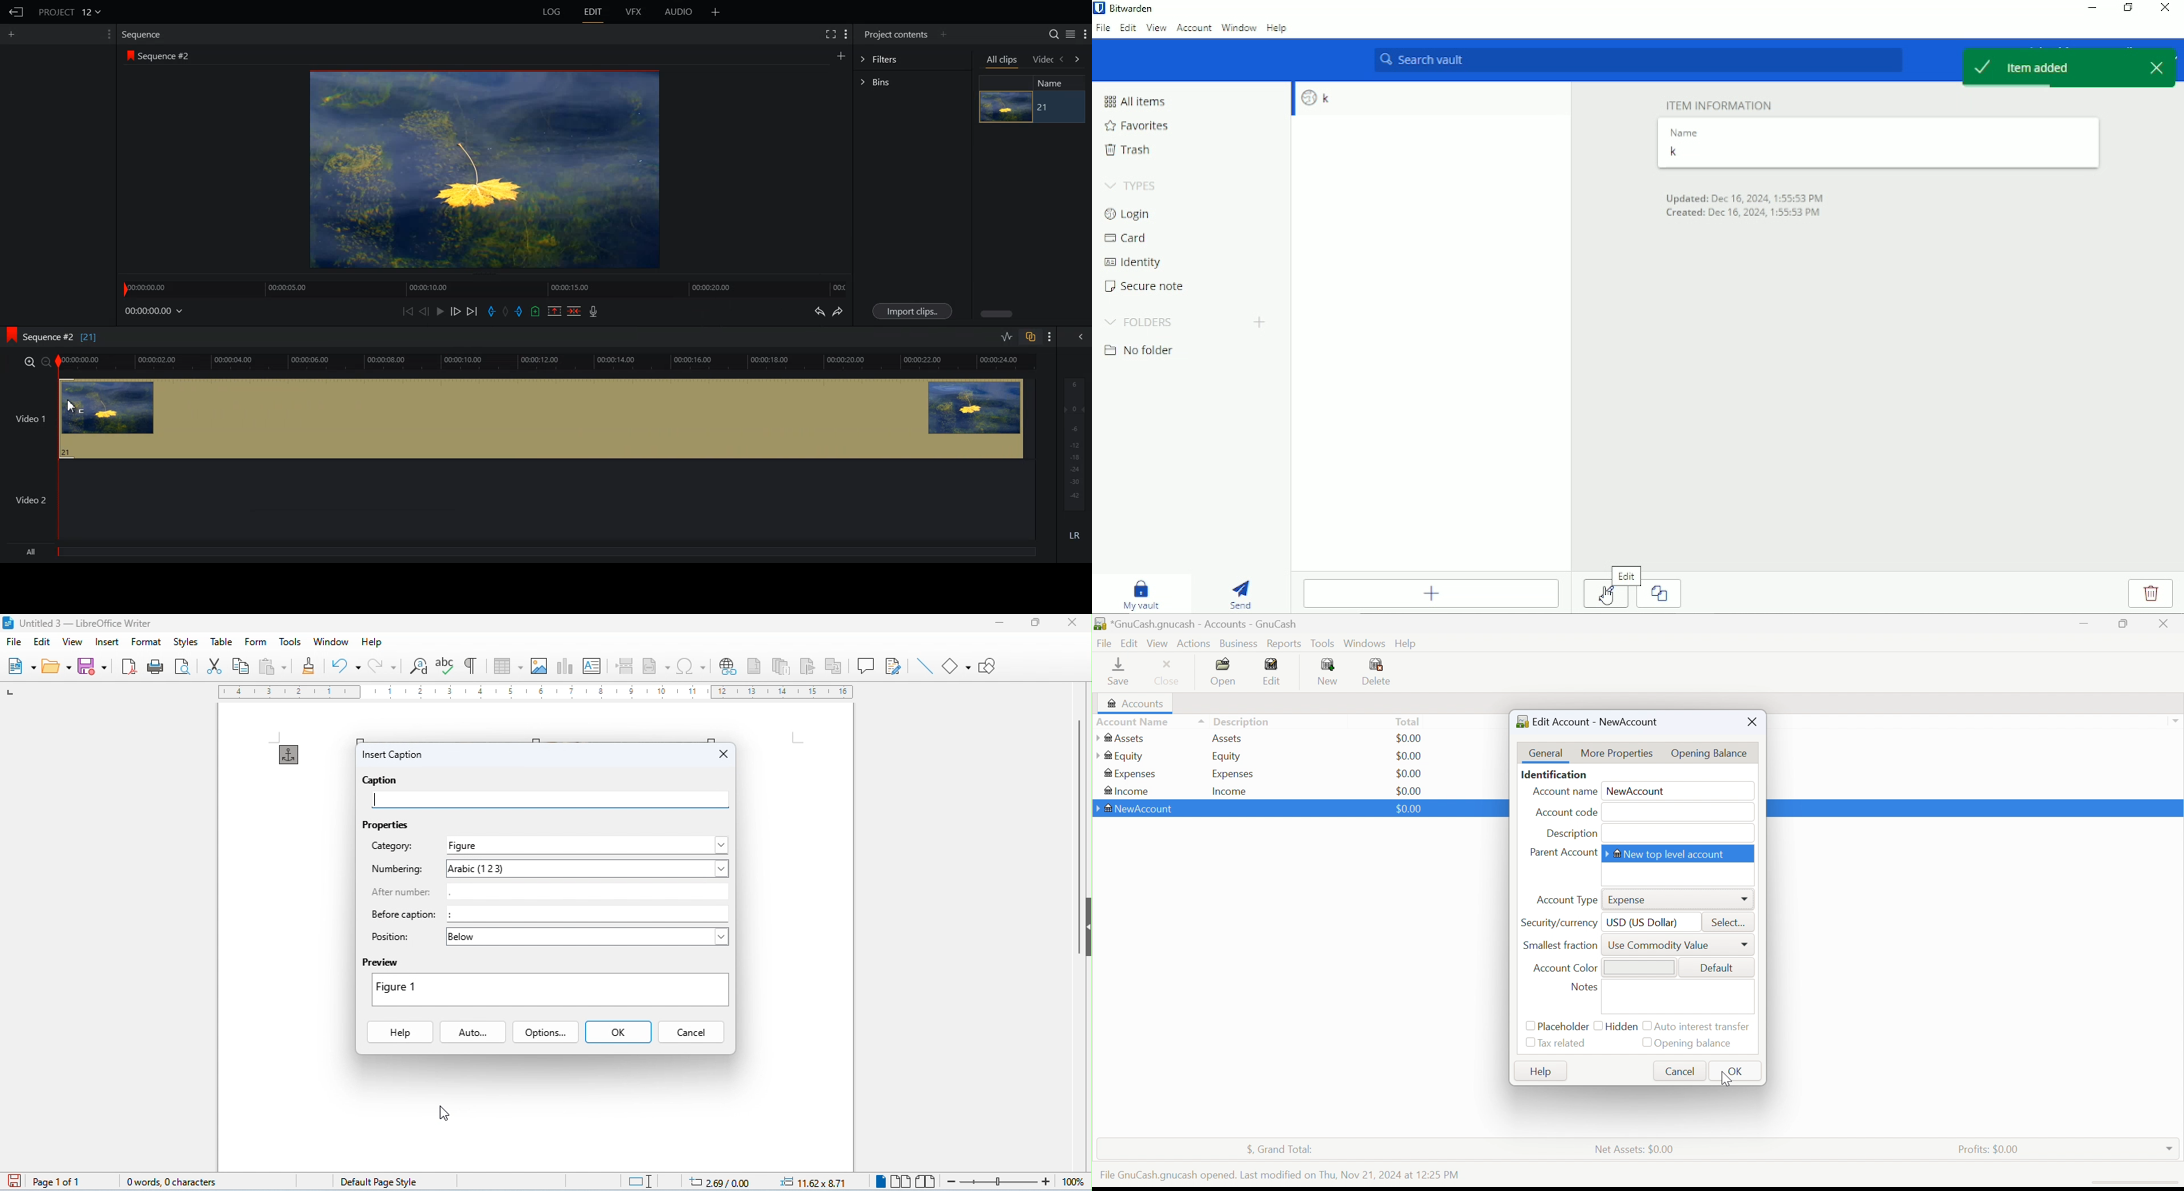  I want to click on Clear All Marks, so click(504, 311).